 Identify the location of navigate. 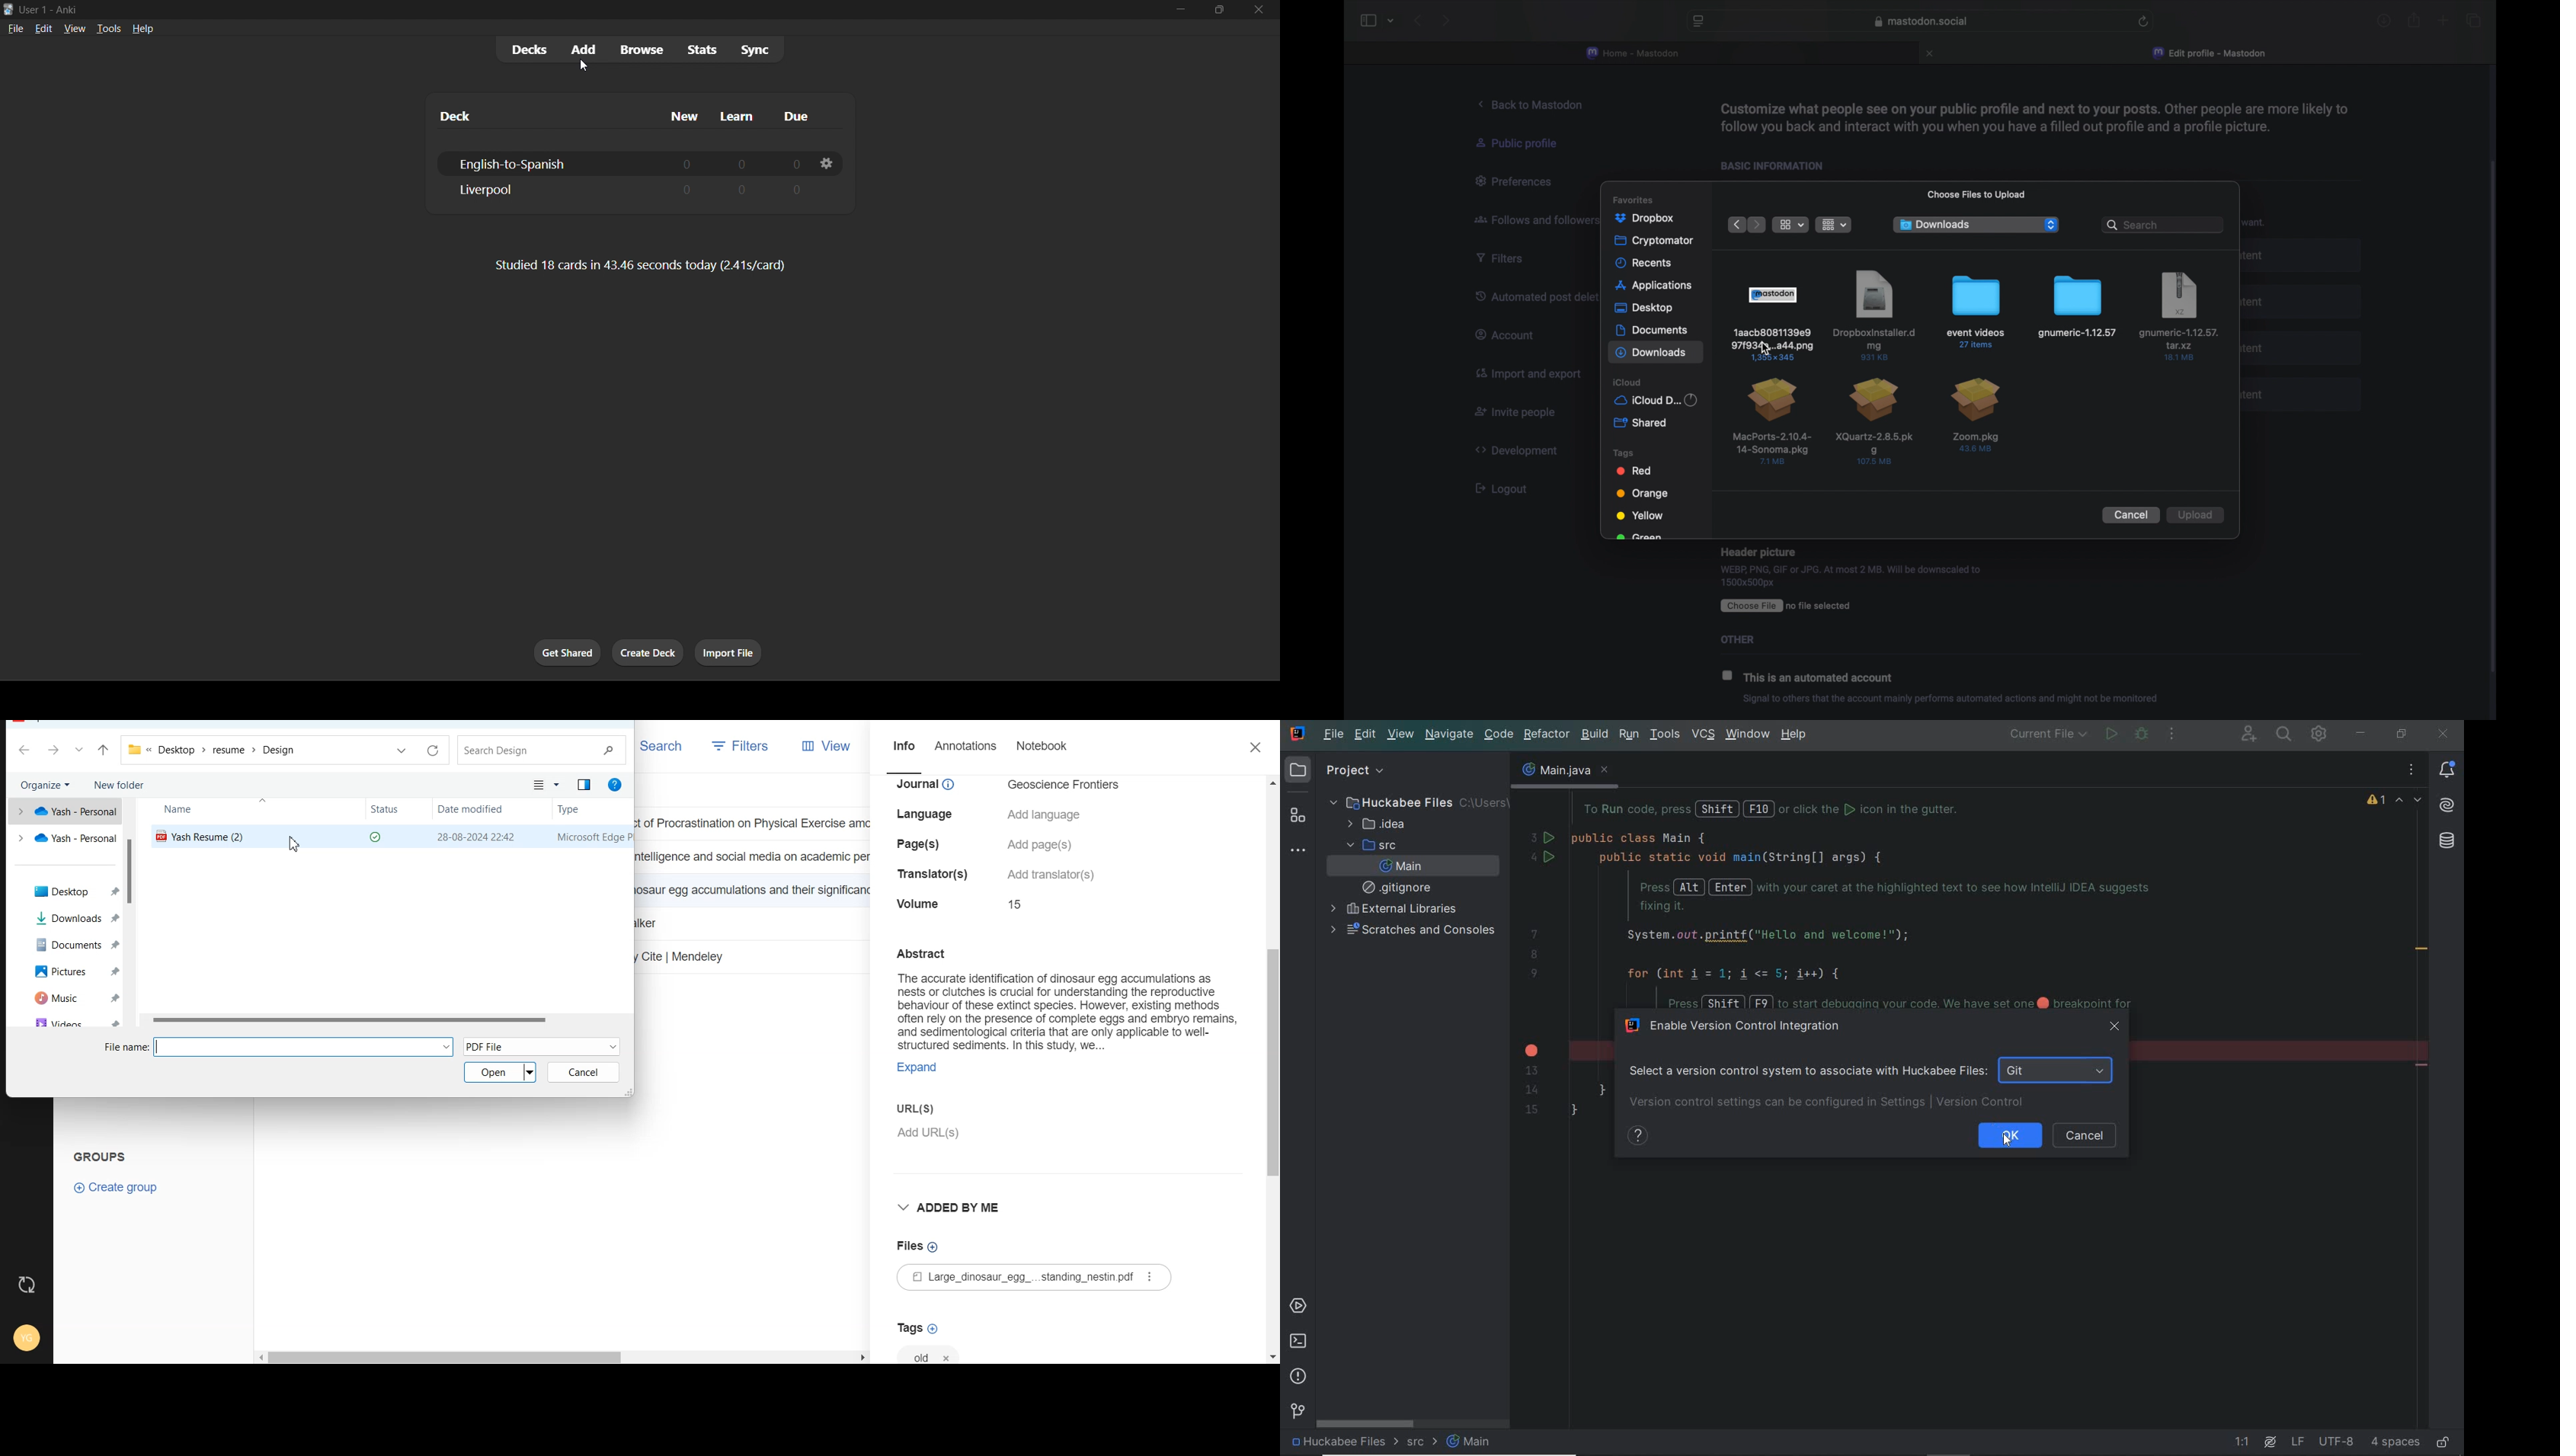
(1448, 736).